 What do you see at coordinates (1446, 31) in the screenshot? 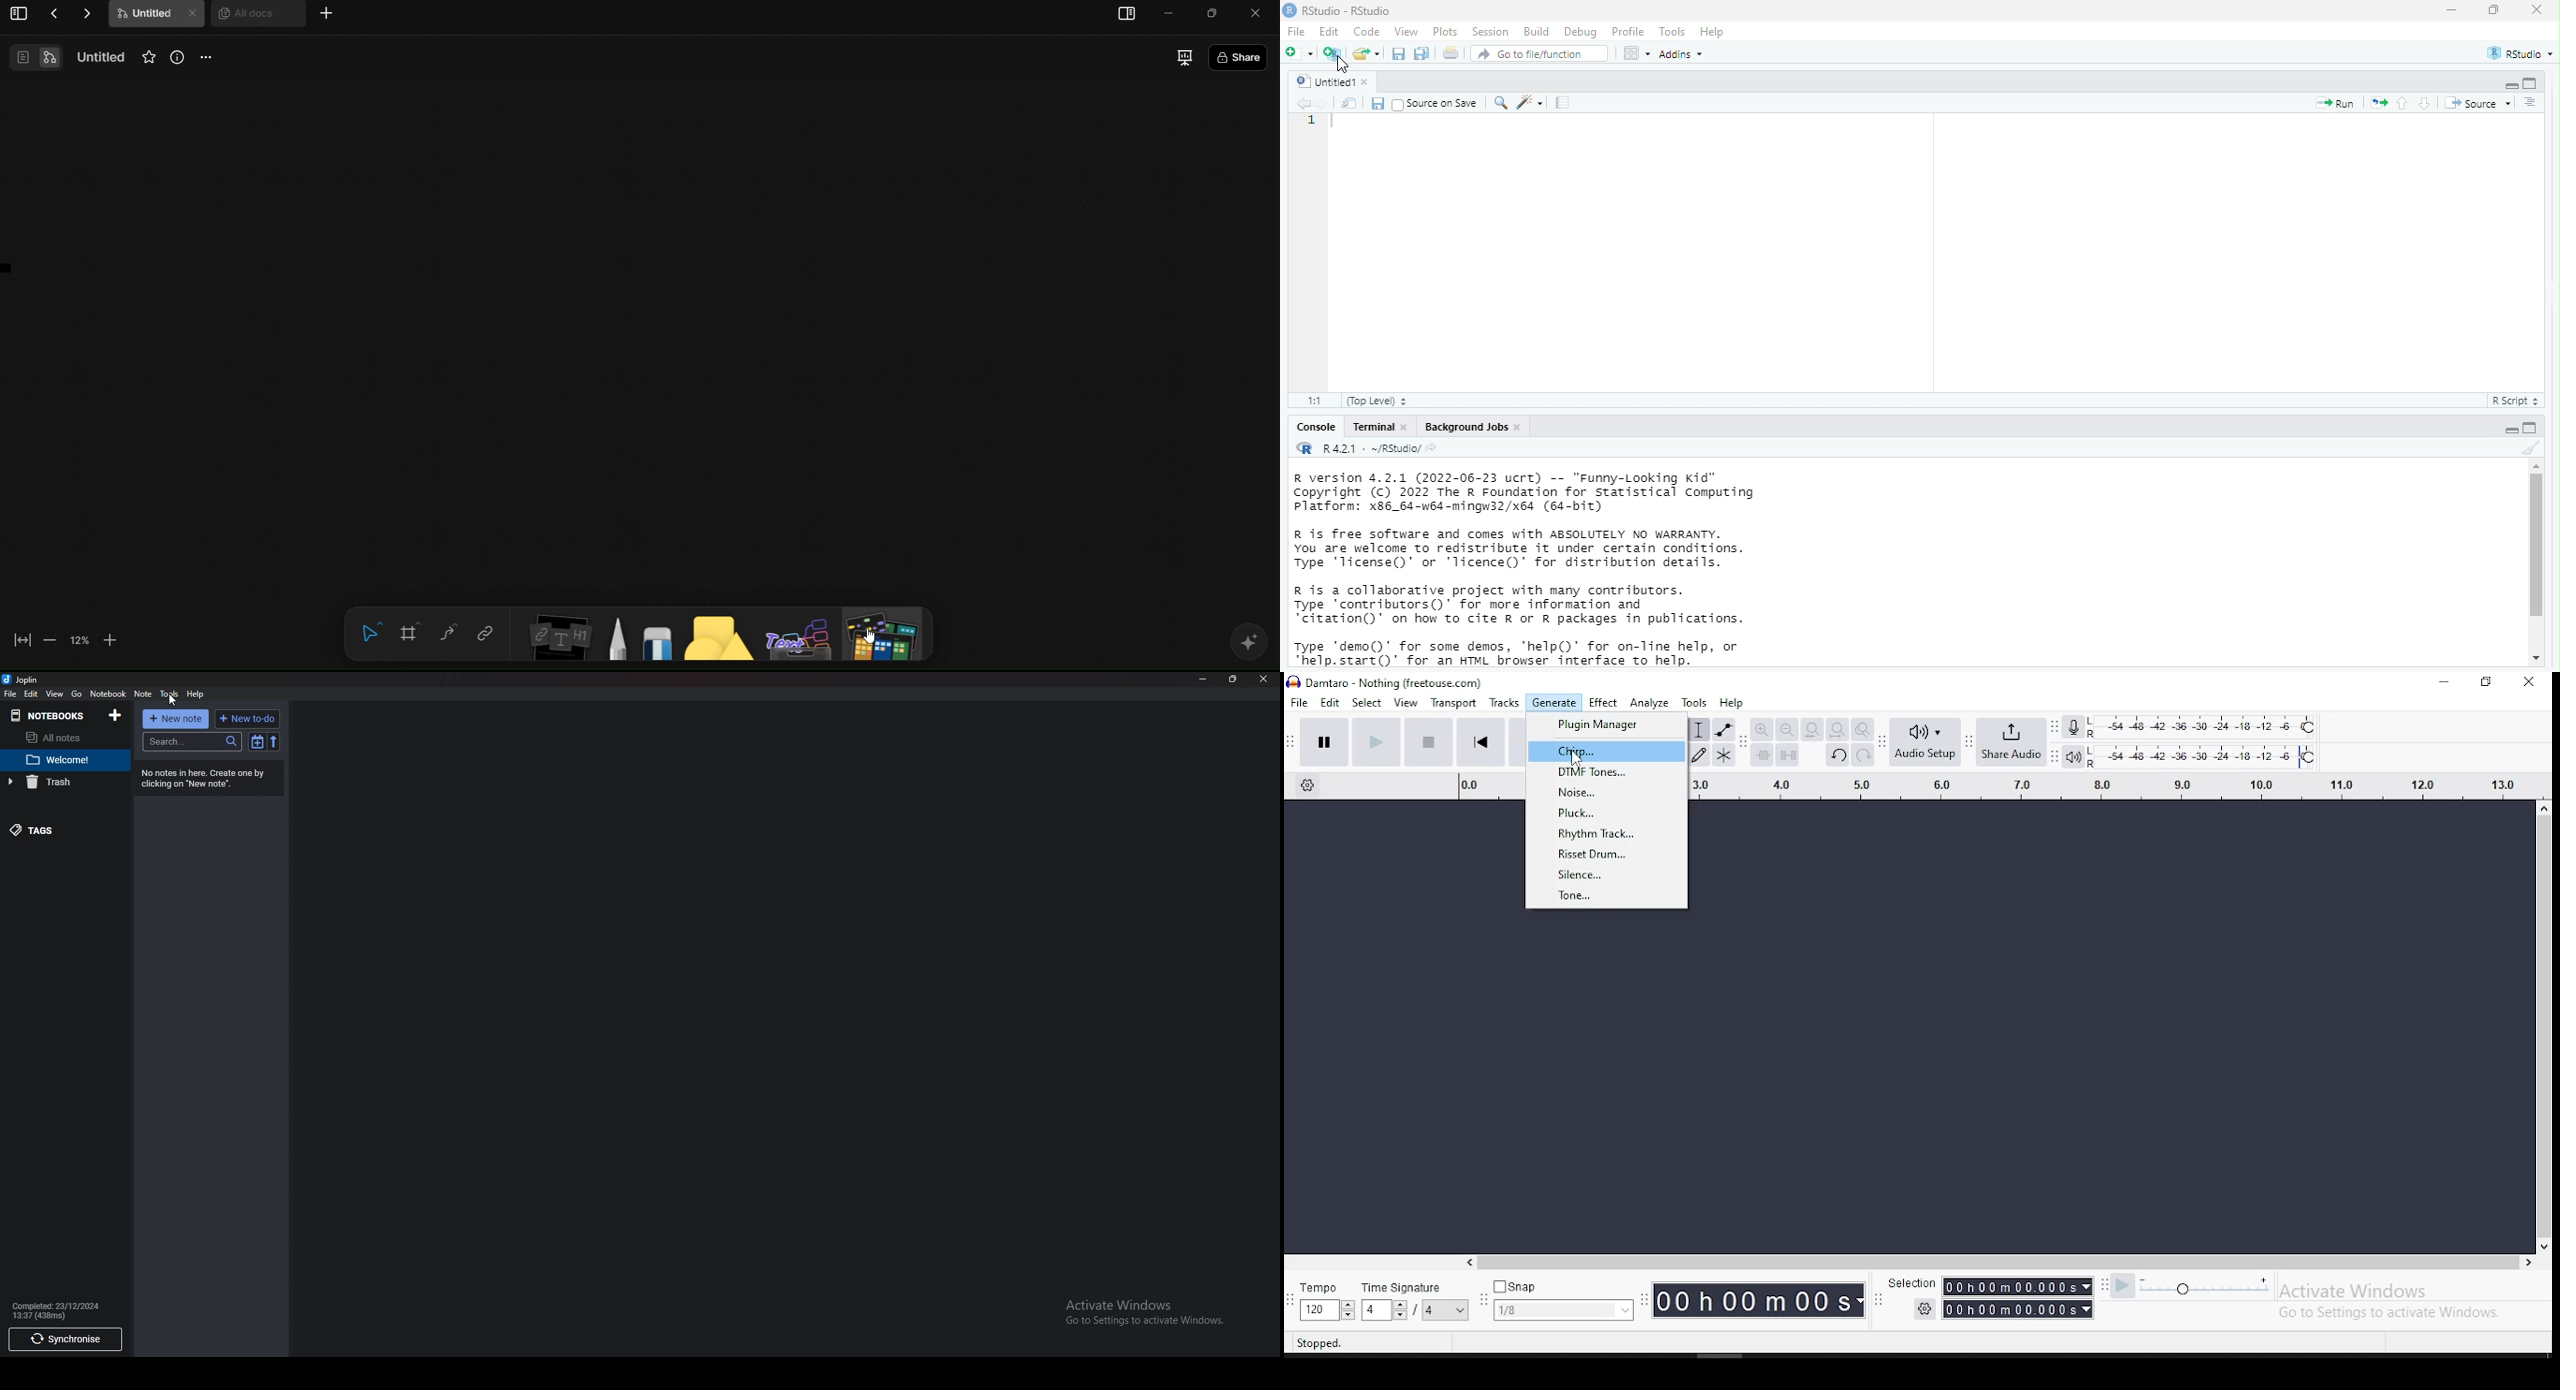
I see `plots` at bounding box center [1446, 31].